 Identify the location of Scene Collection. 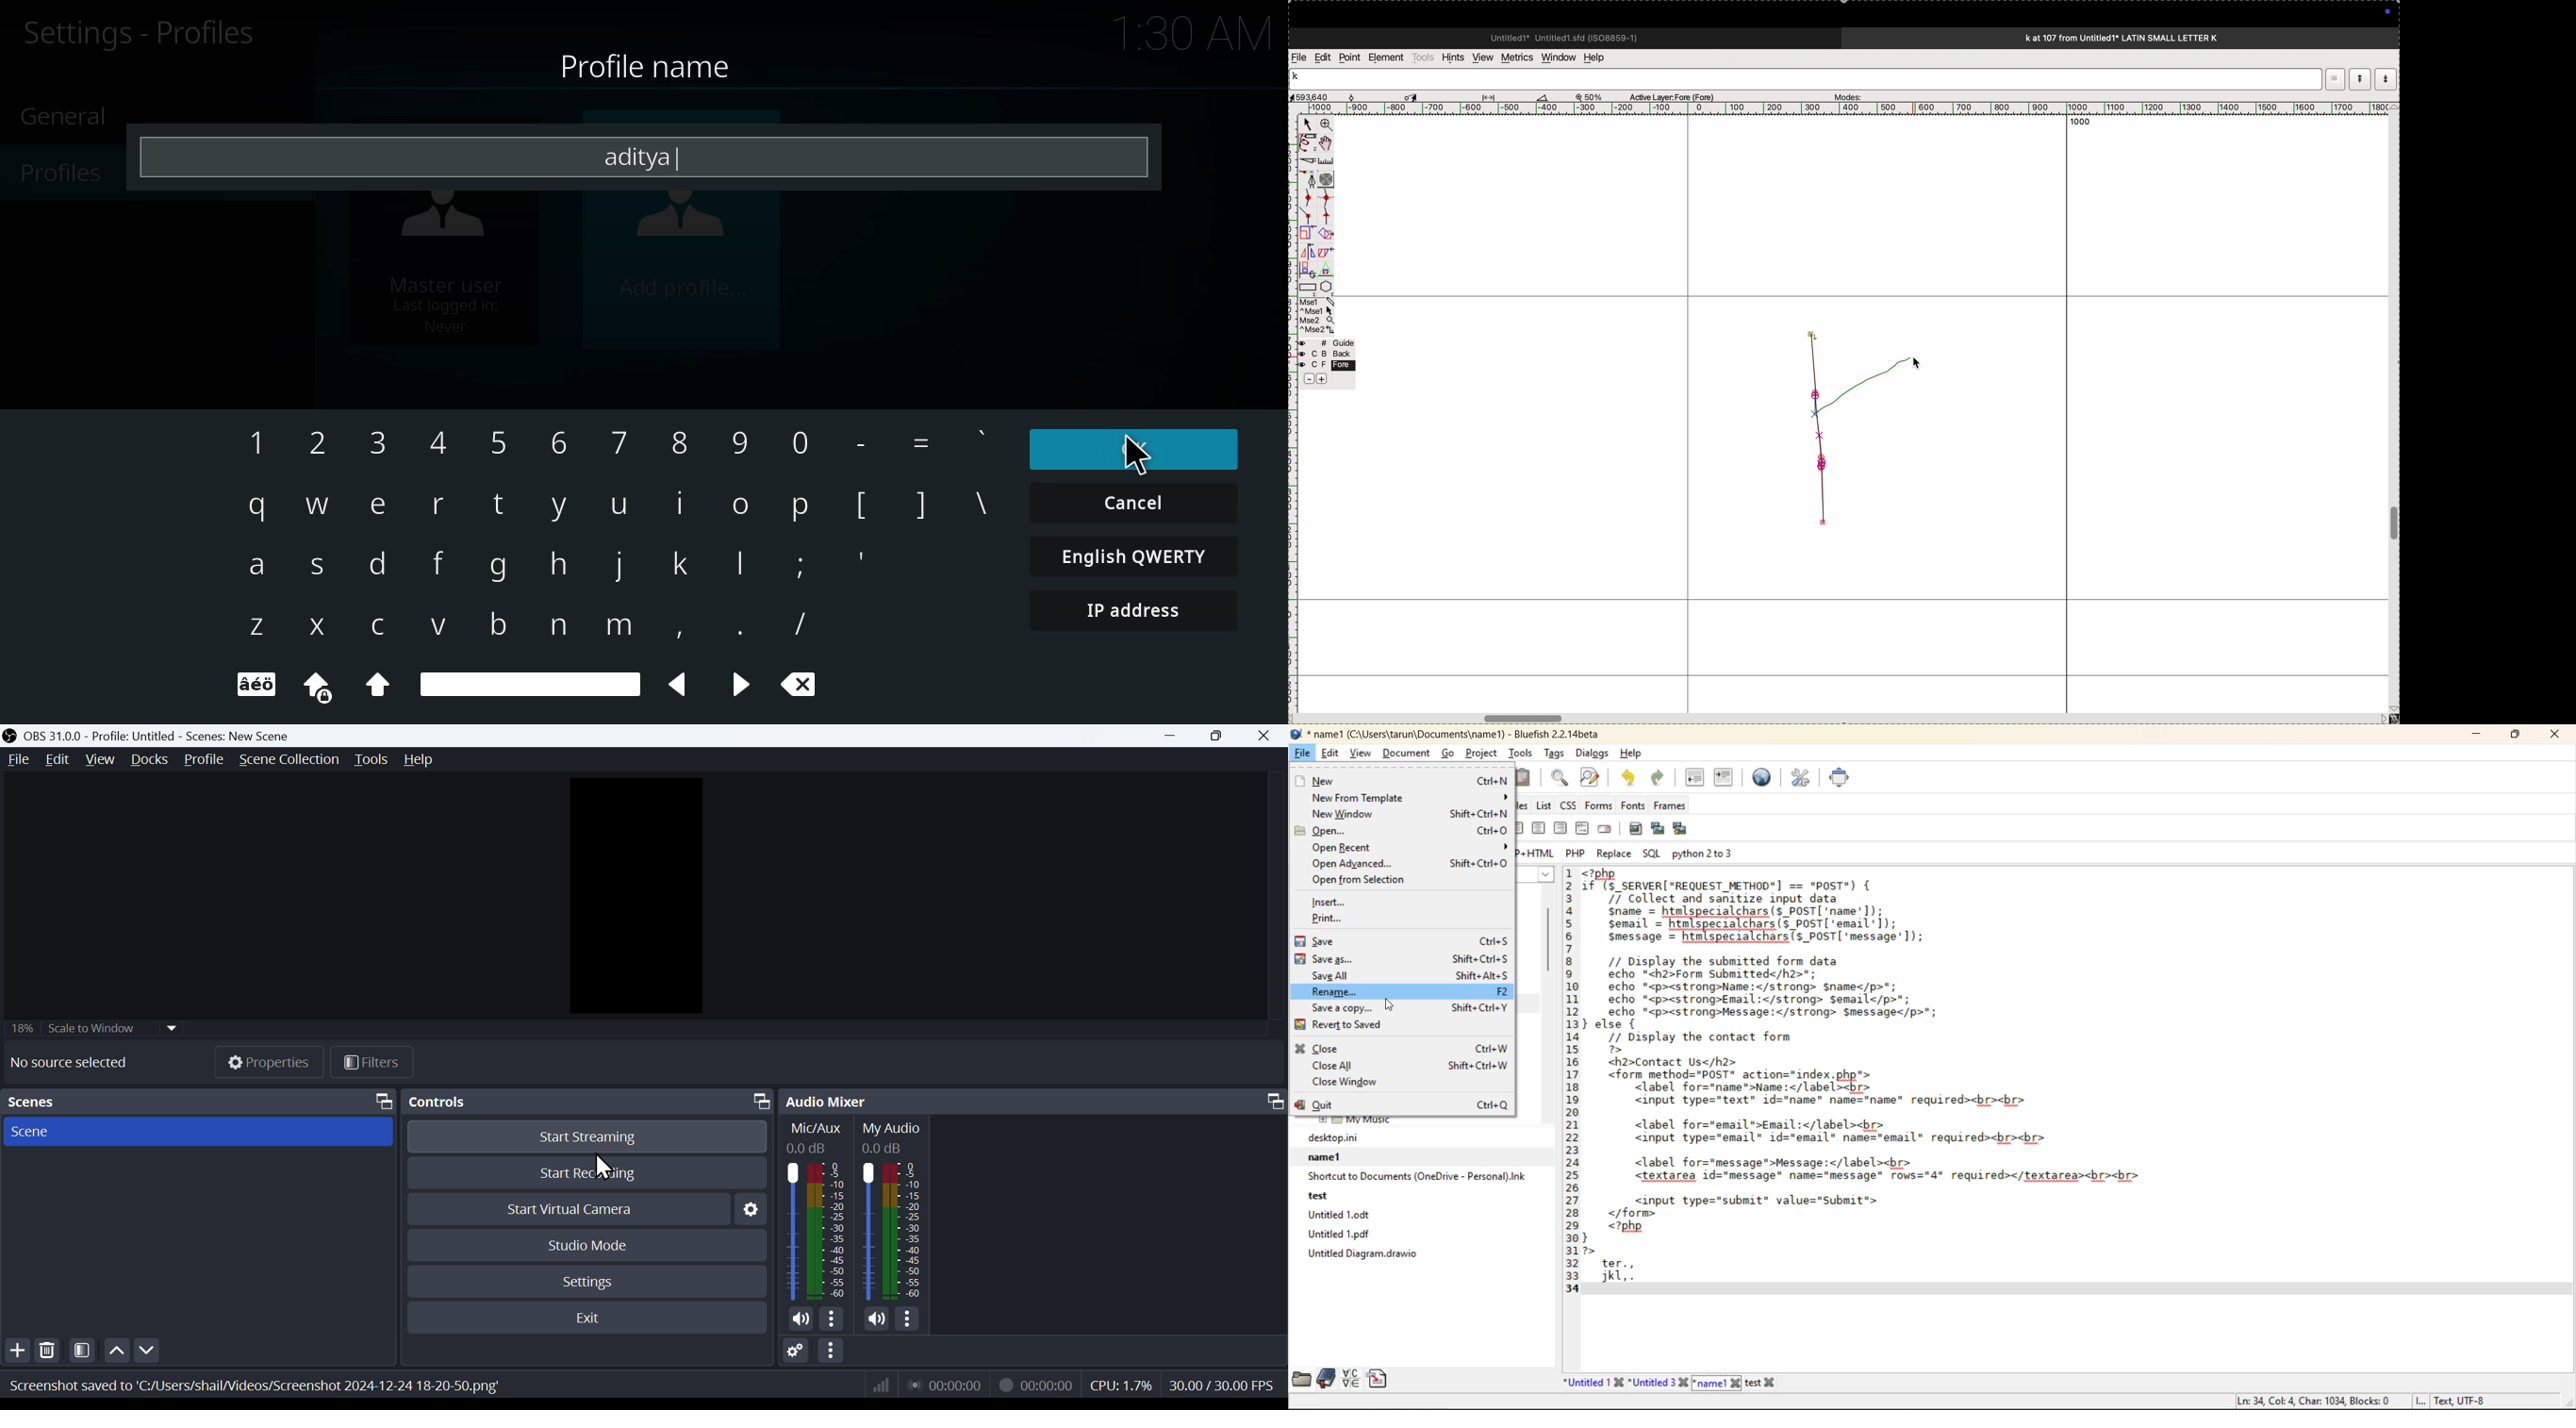
(286, 761).